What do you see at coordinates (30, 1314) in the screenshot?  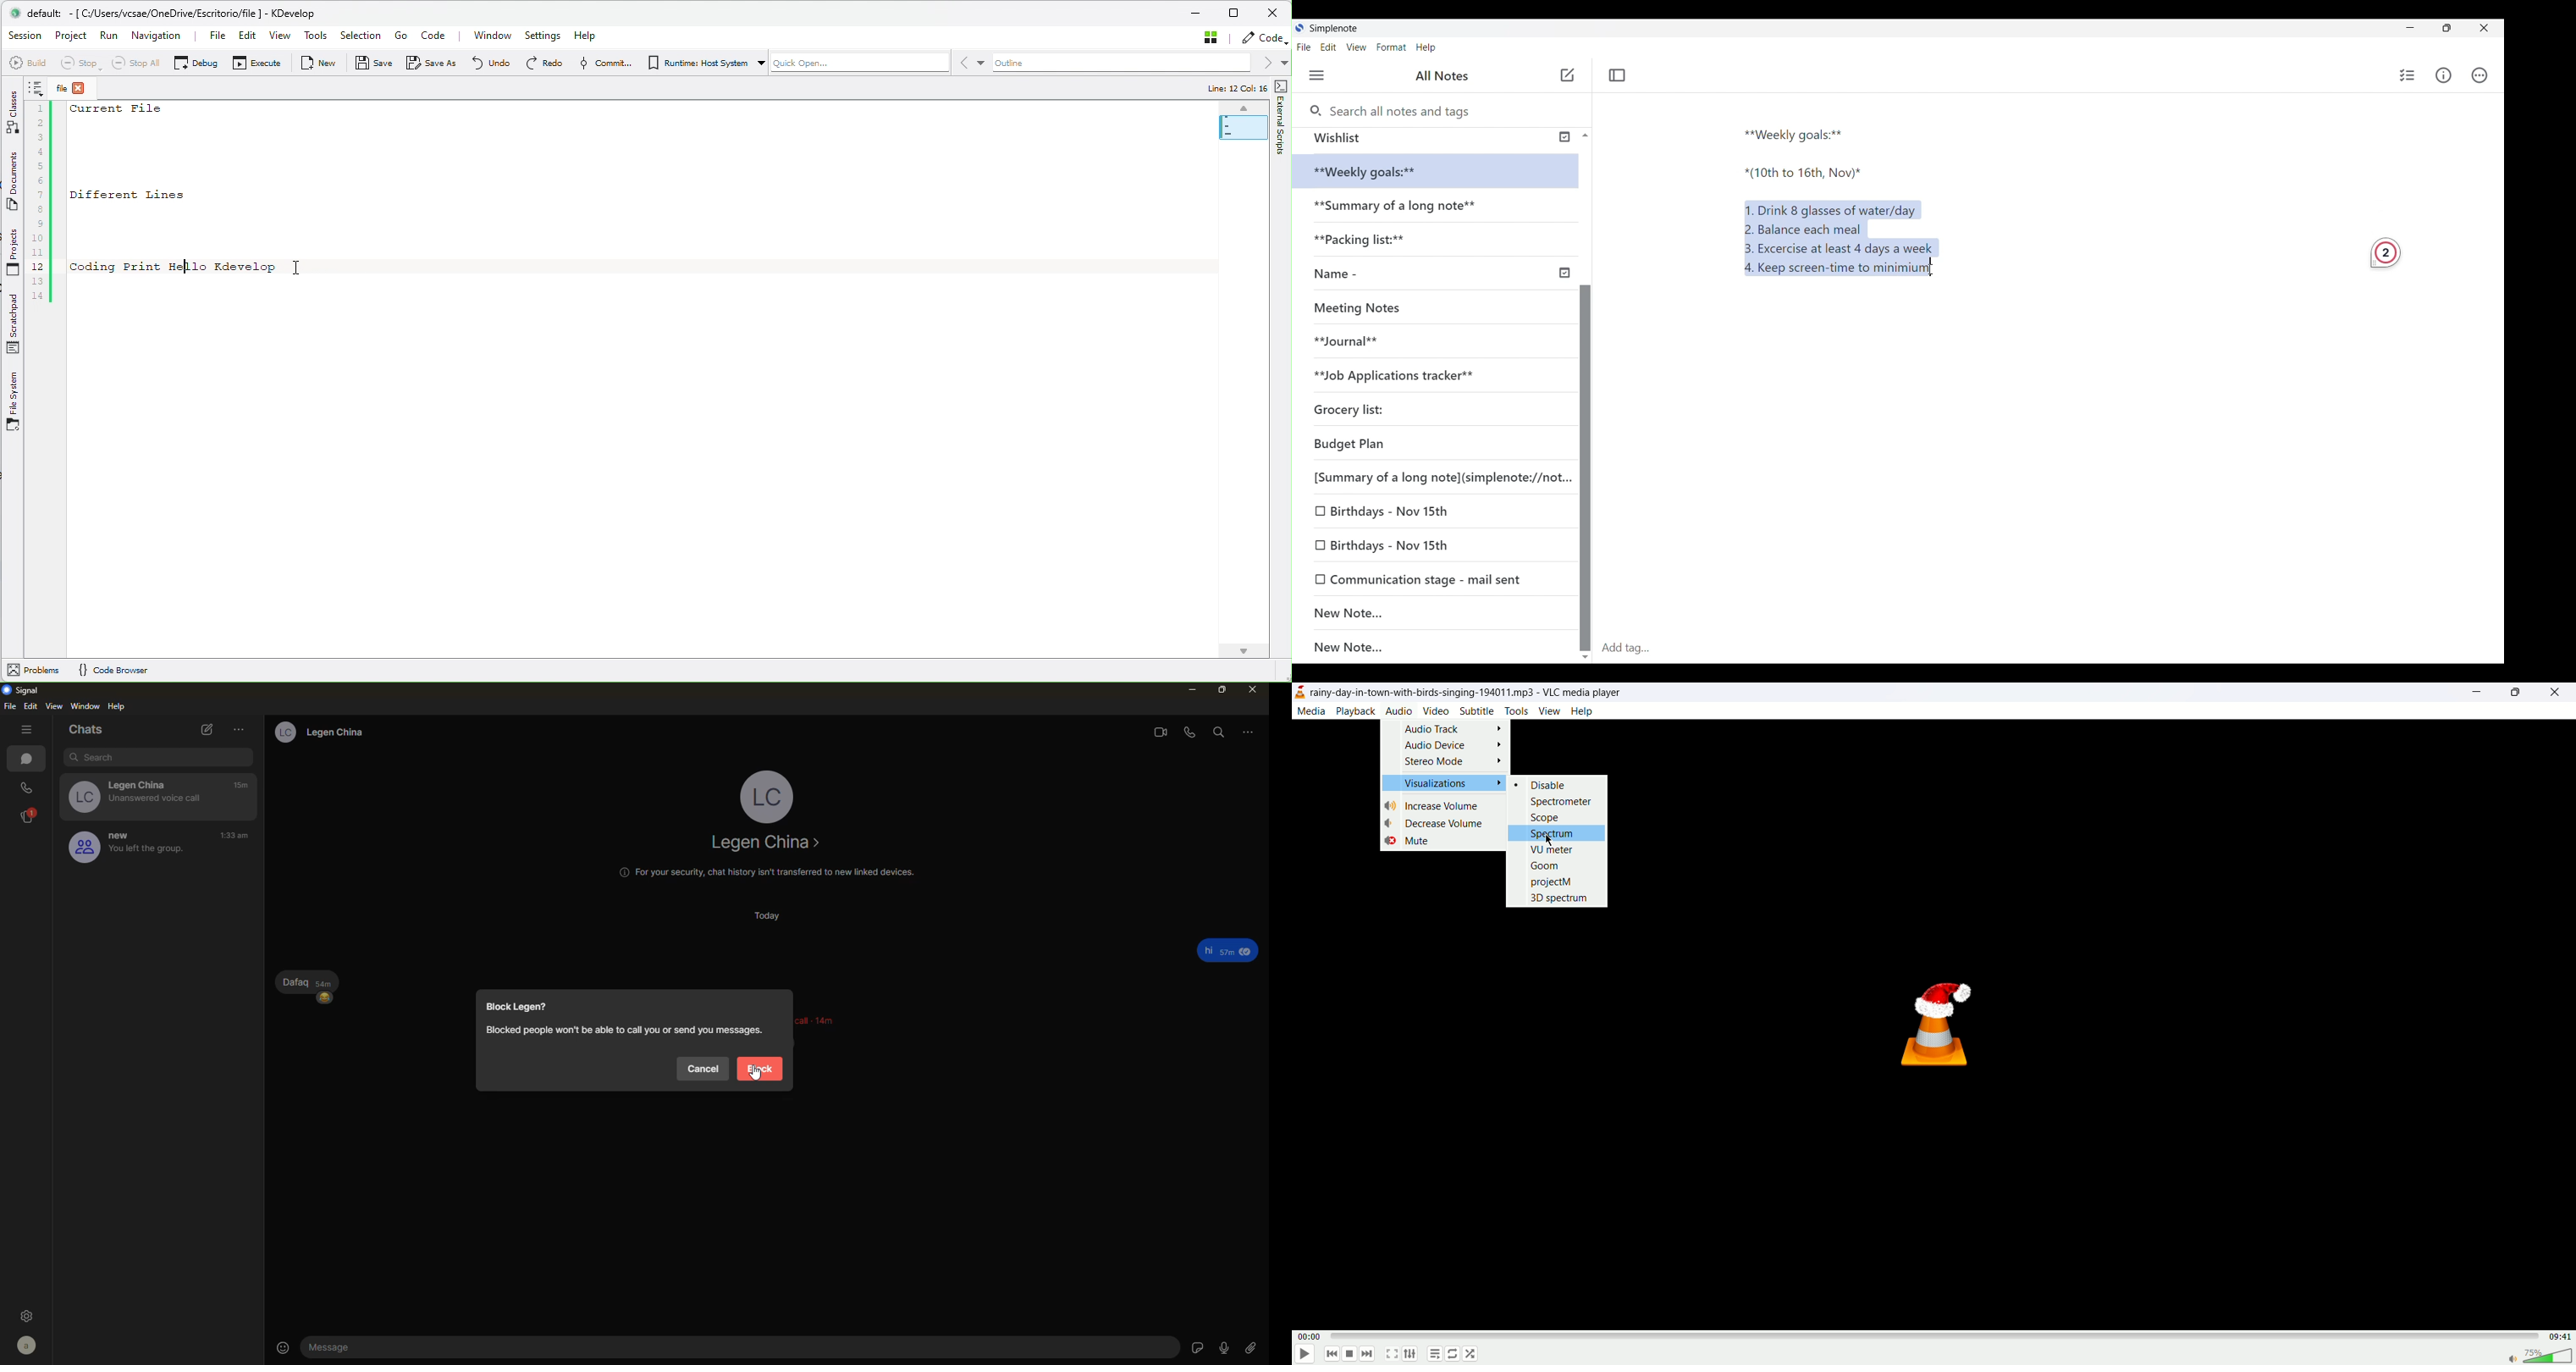 I see `settings` at bounding box center [30, 1314].